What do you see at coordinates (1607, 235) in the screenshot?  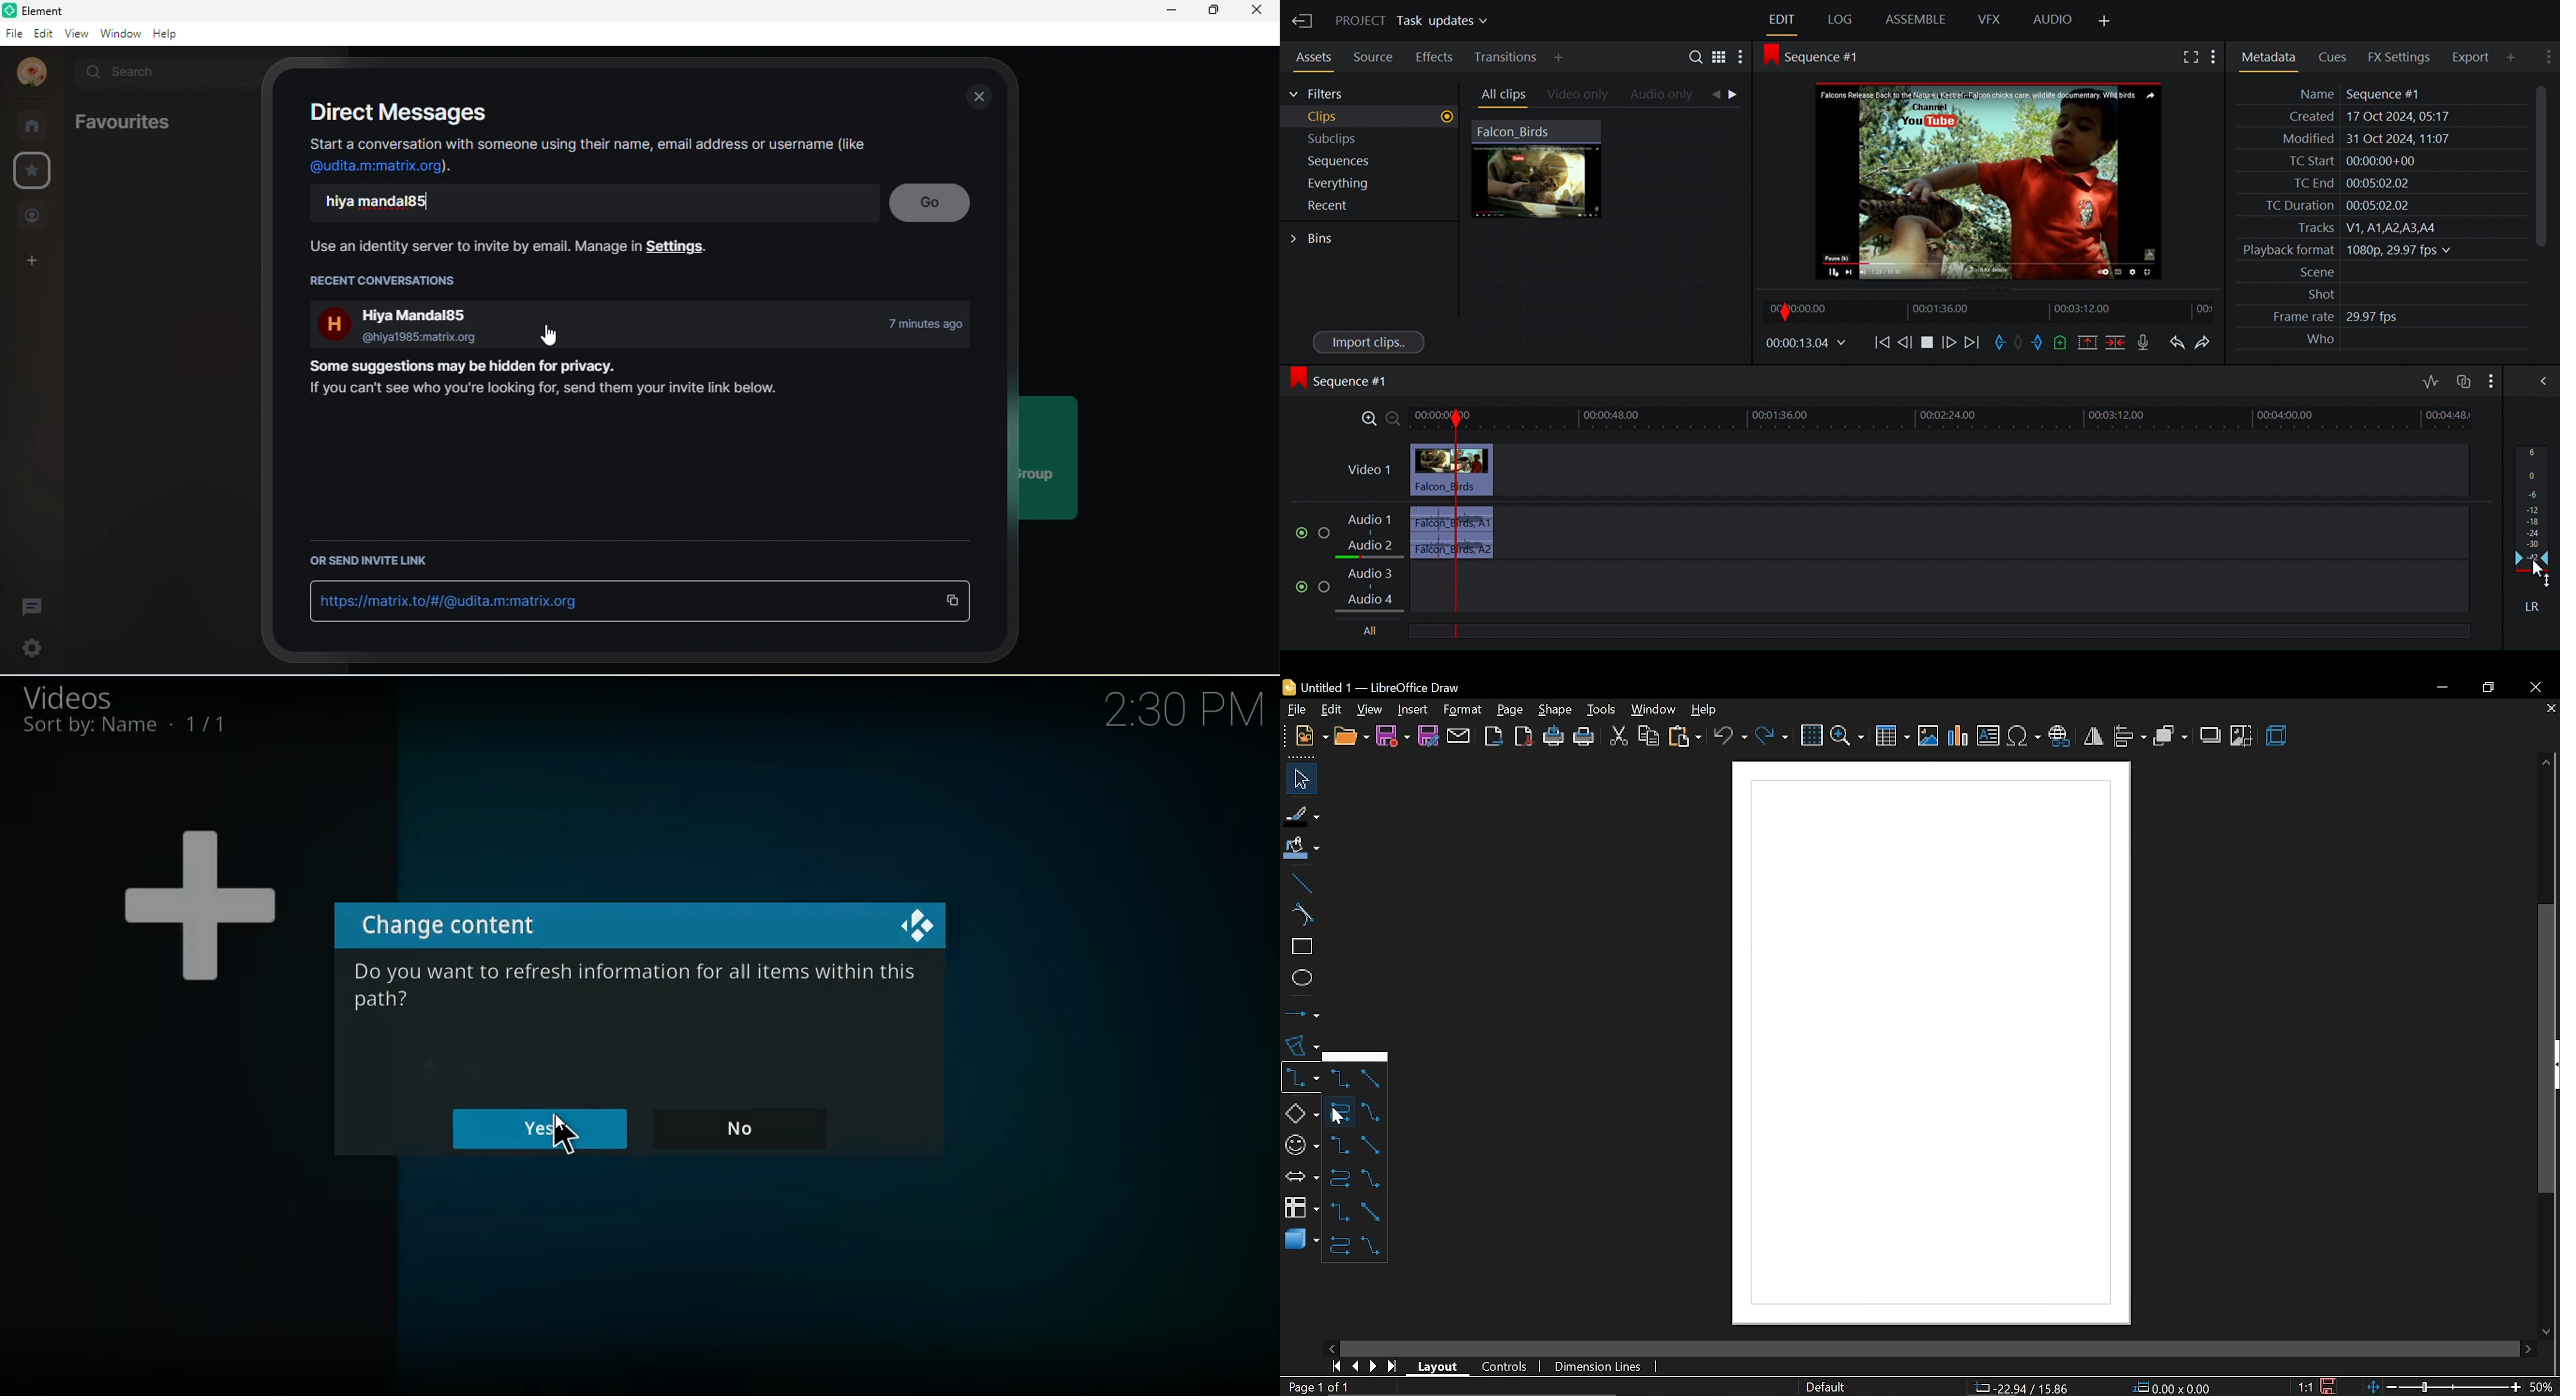 I see `Clip Thumbnail` at bounding box center [1607, 235].